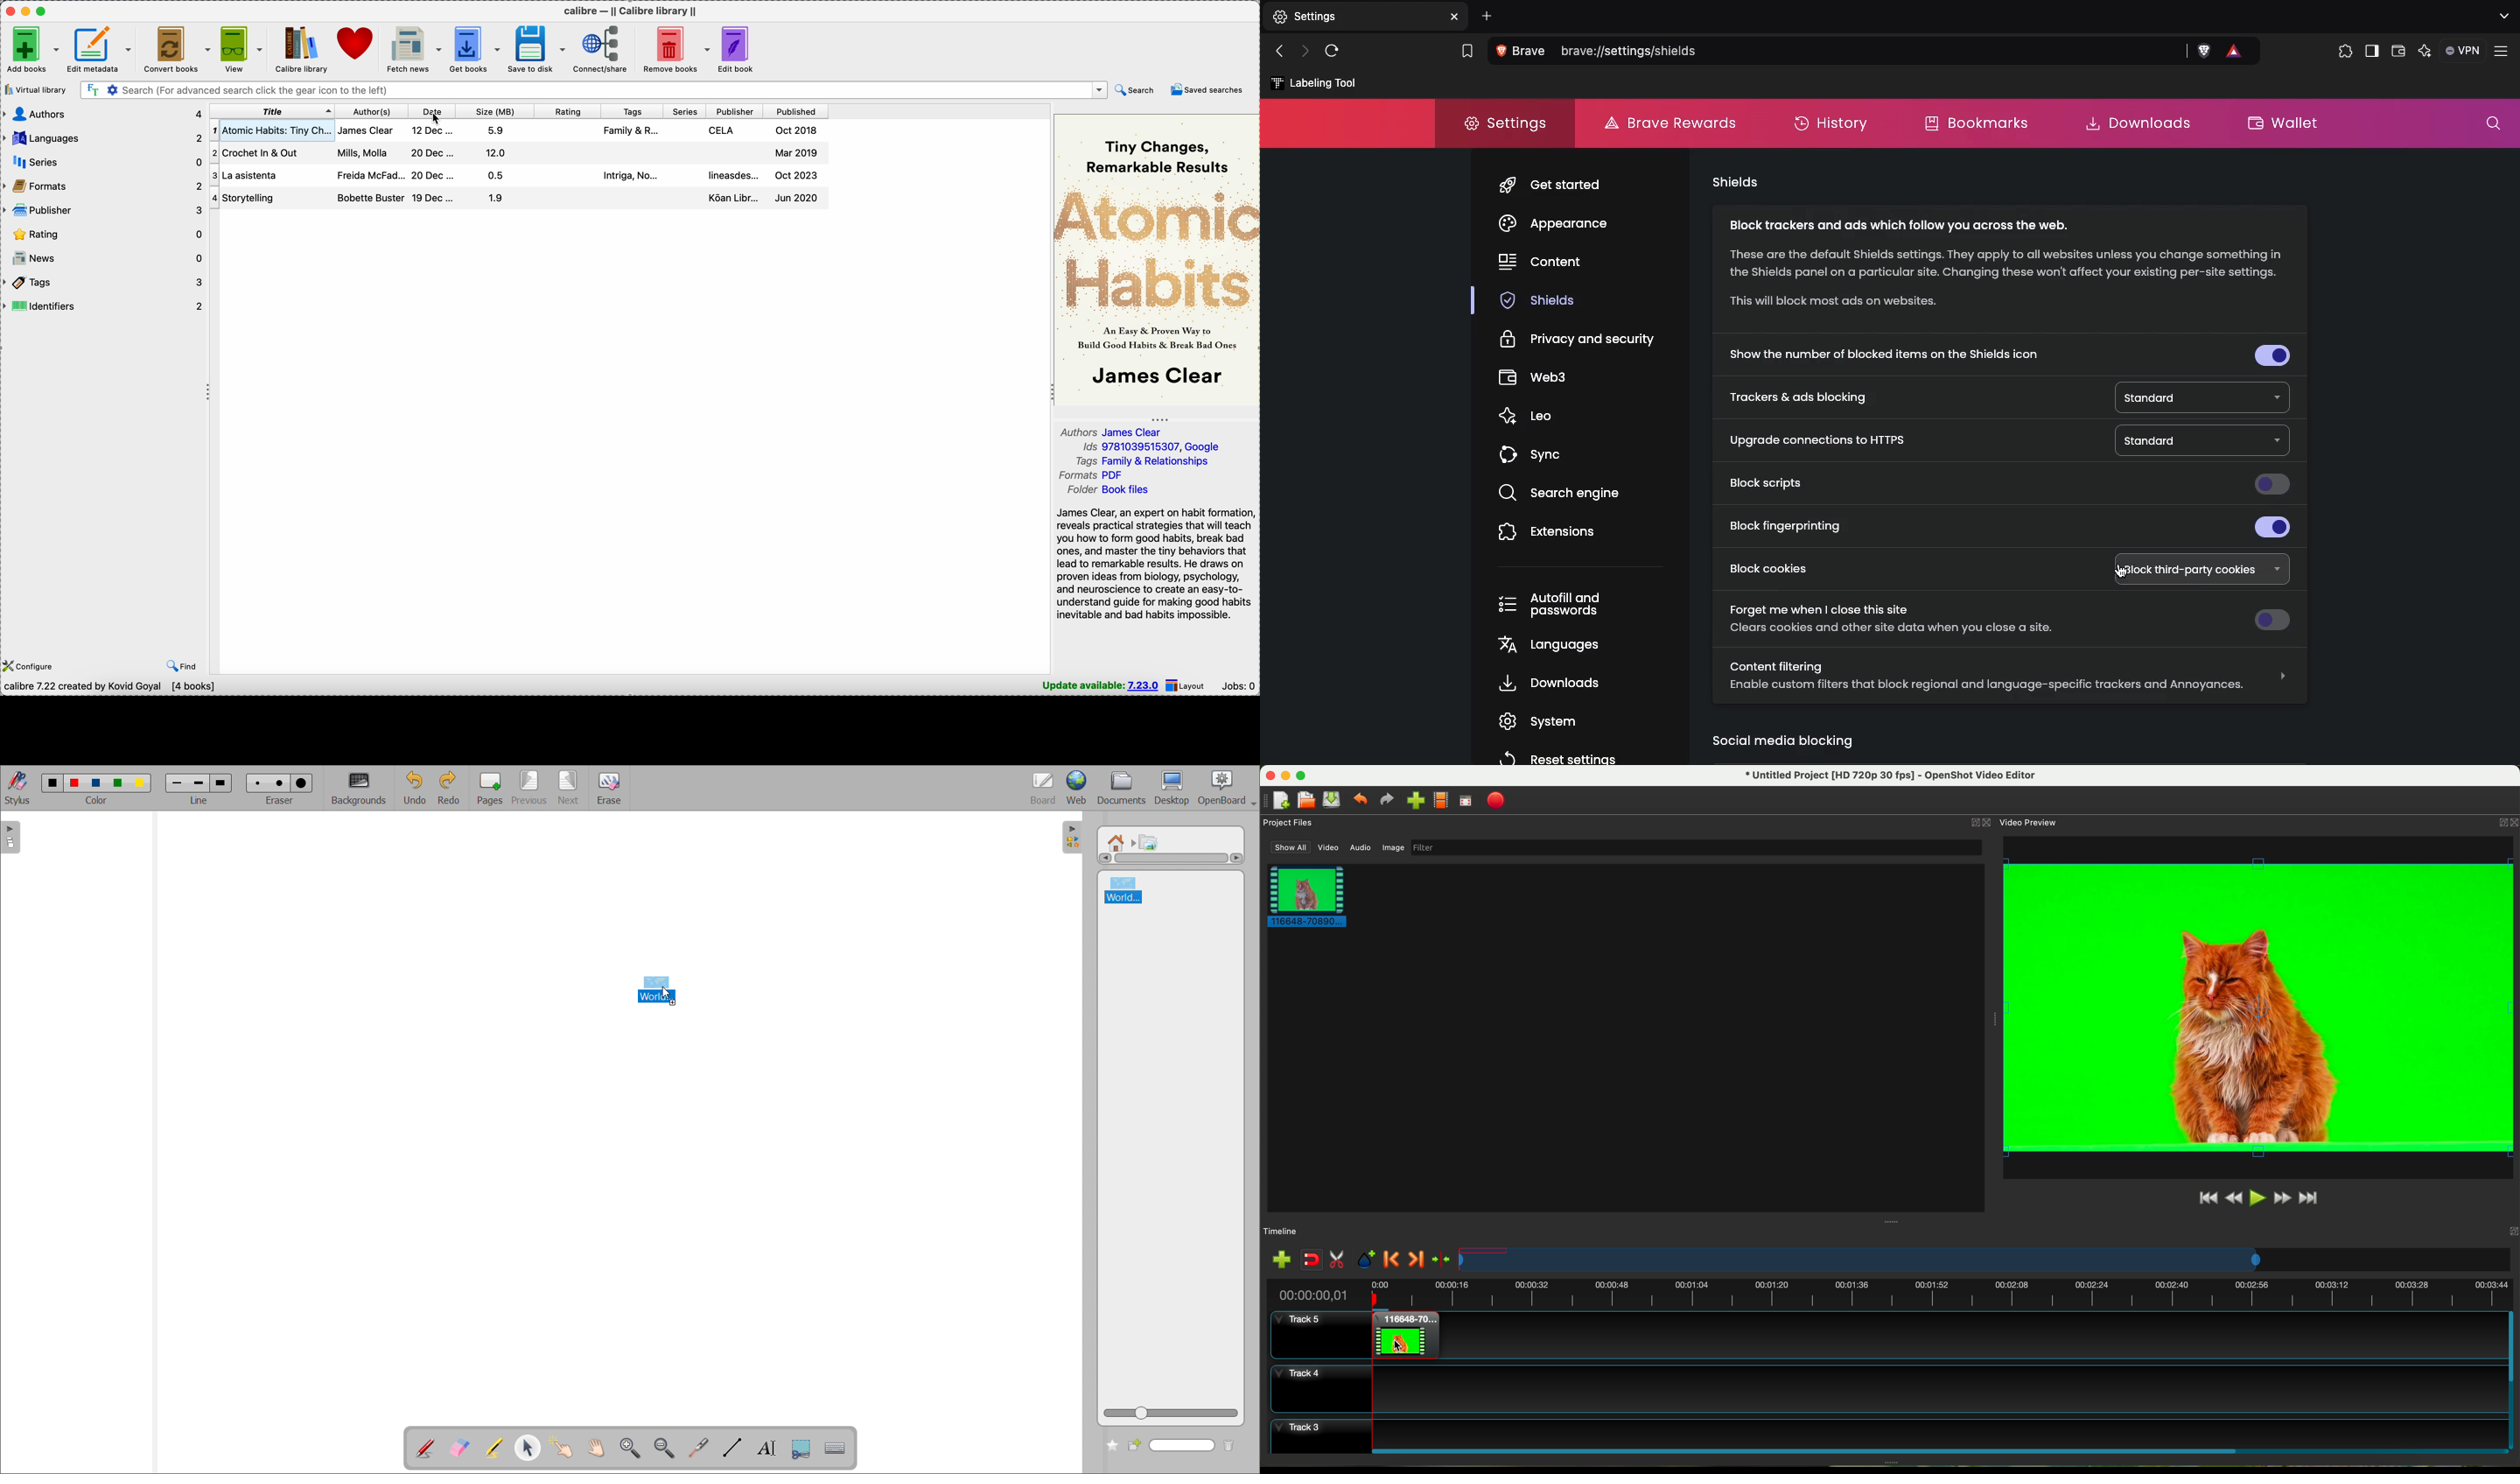 The image size is (2520, 1484). Describe the element at coordinates (180, 665) in the screenshot. I see `find` at that location.